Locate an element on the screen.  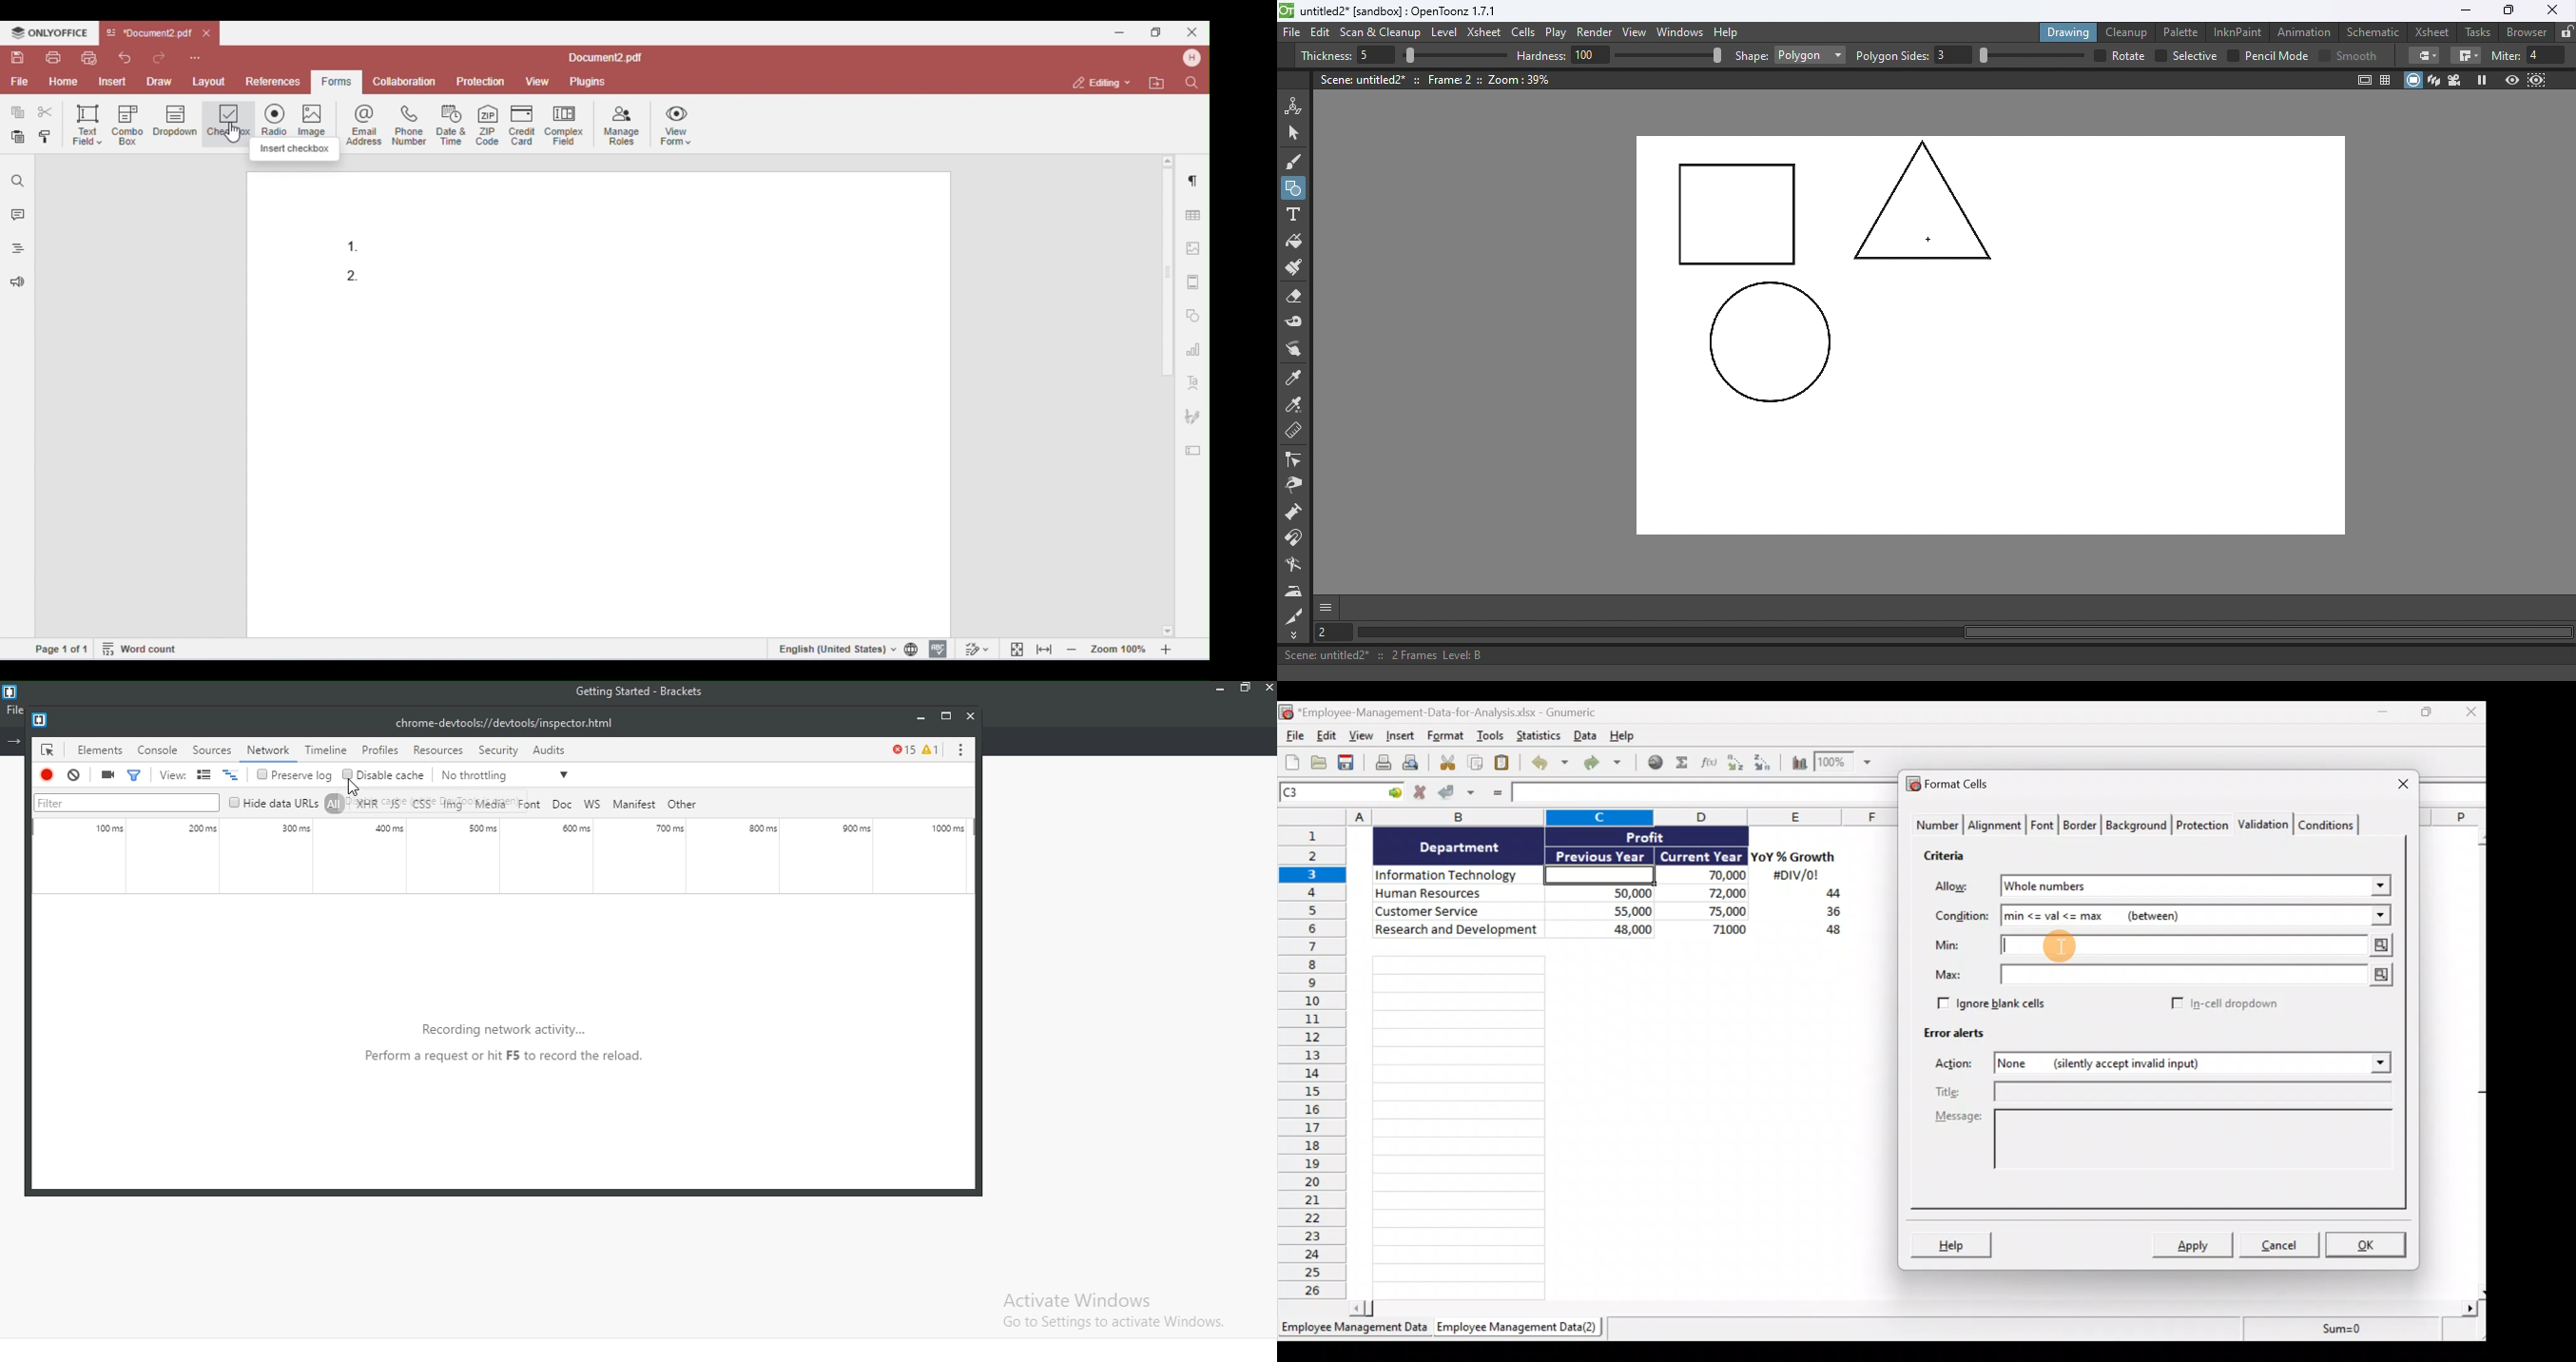
Cell C3 is located at coordinates (1596, 873).